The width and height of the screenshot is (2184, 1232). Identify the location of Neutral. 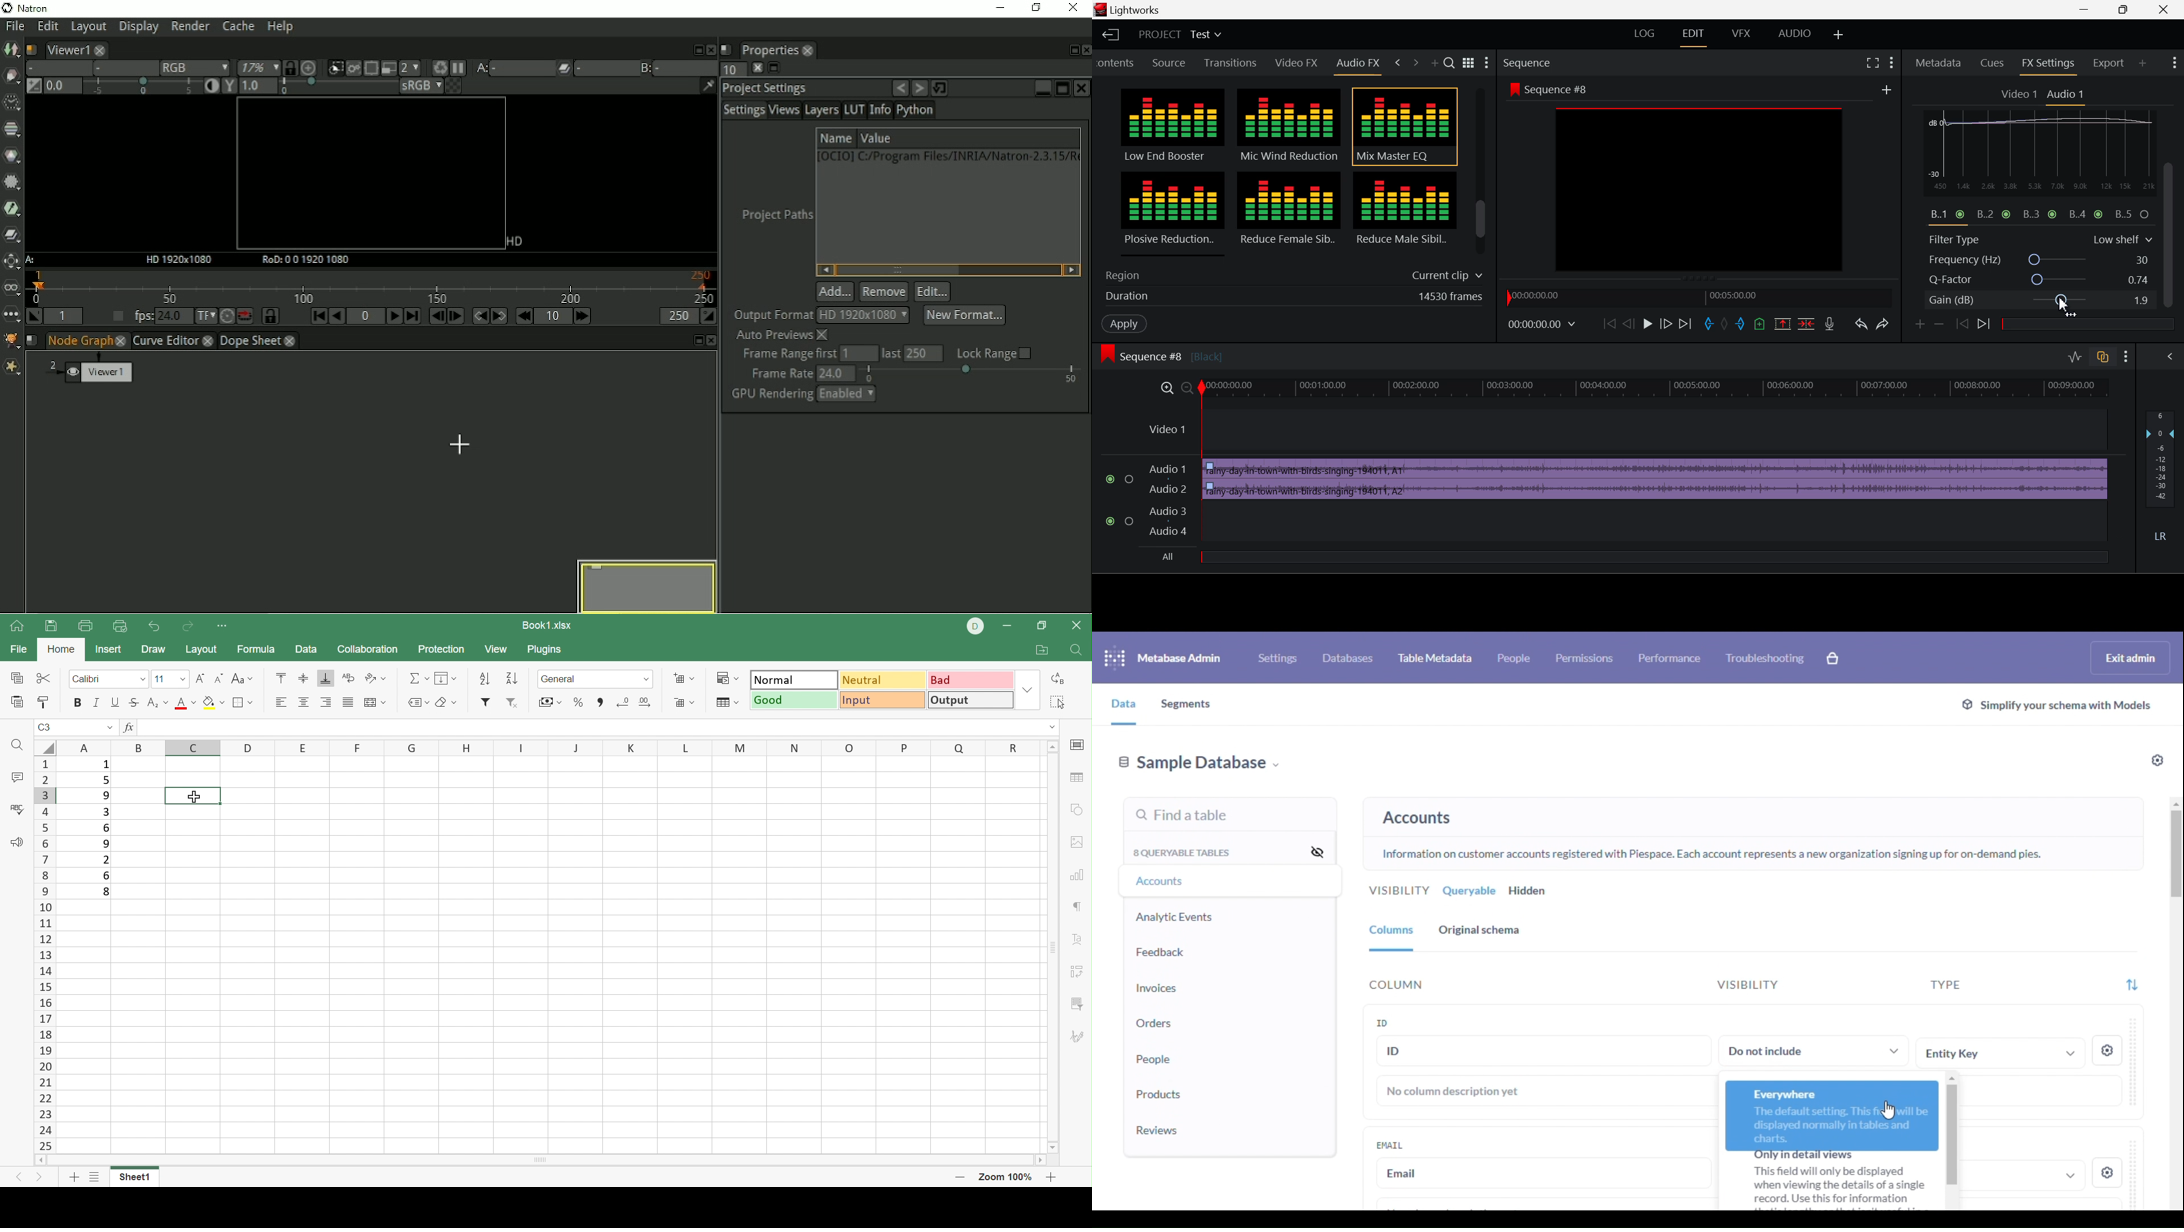
(882, 680).